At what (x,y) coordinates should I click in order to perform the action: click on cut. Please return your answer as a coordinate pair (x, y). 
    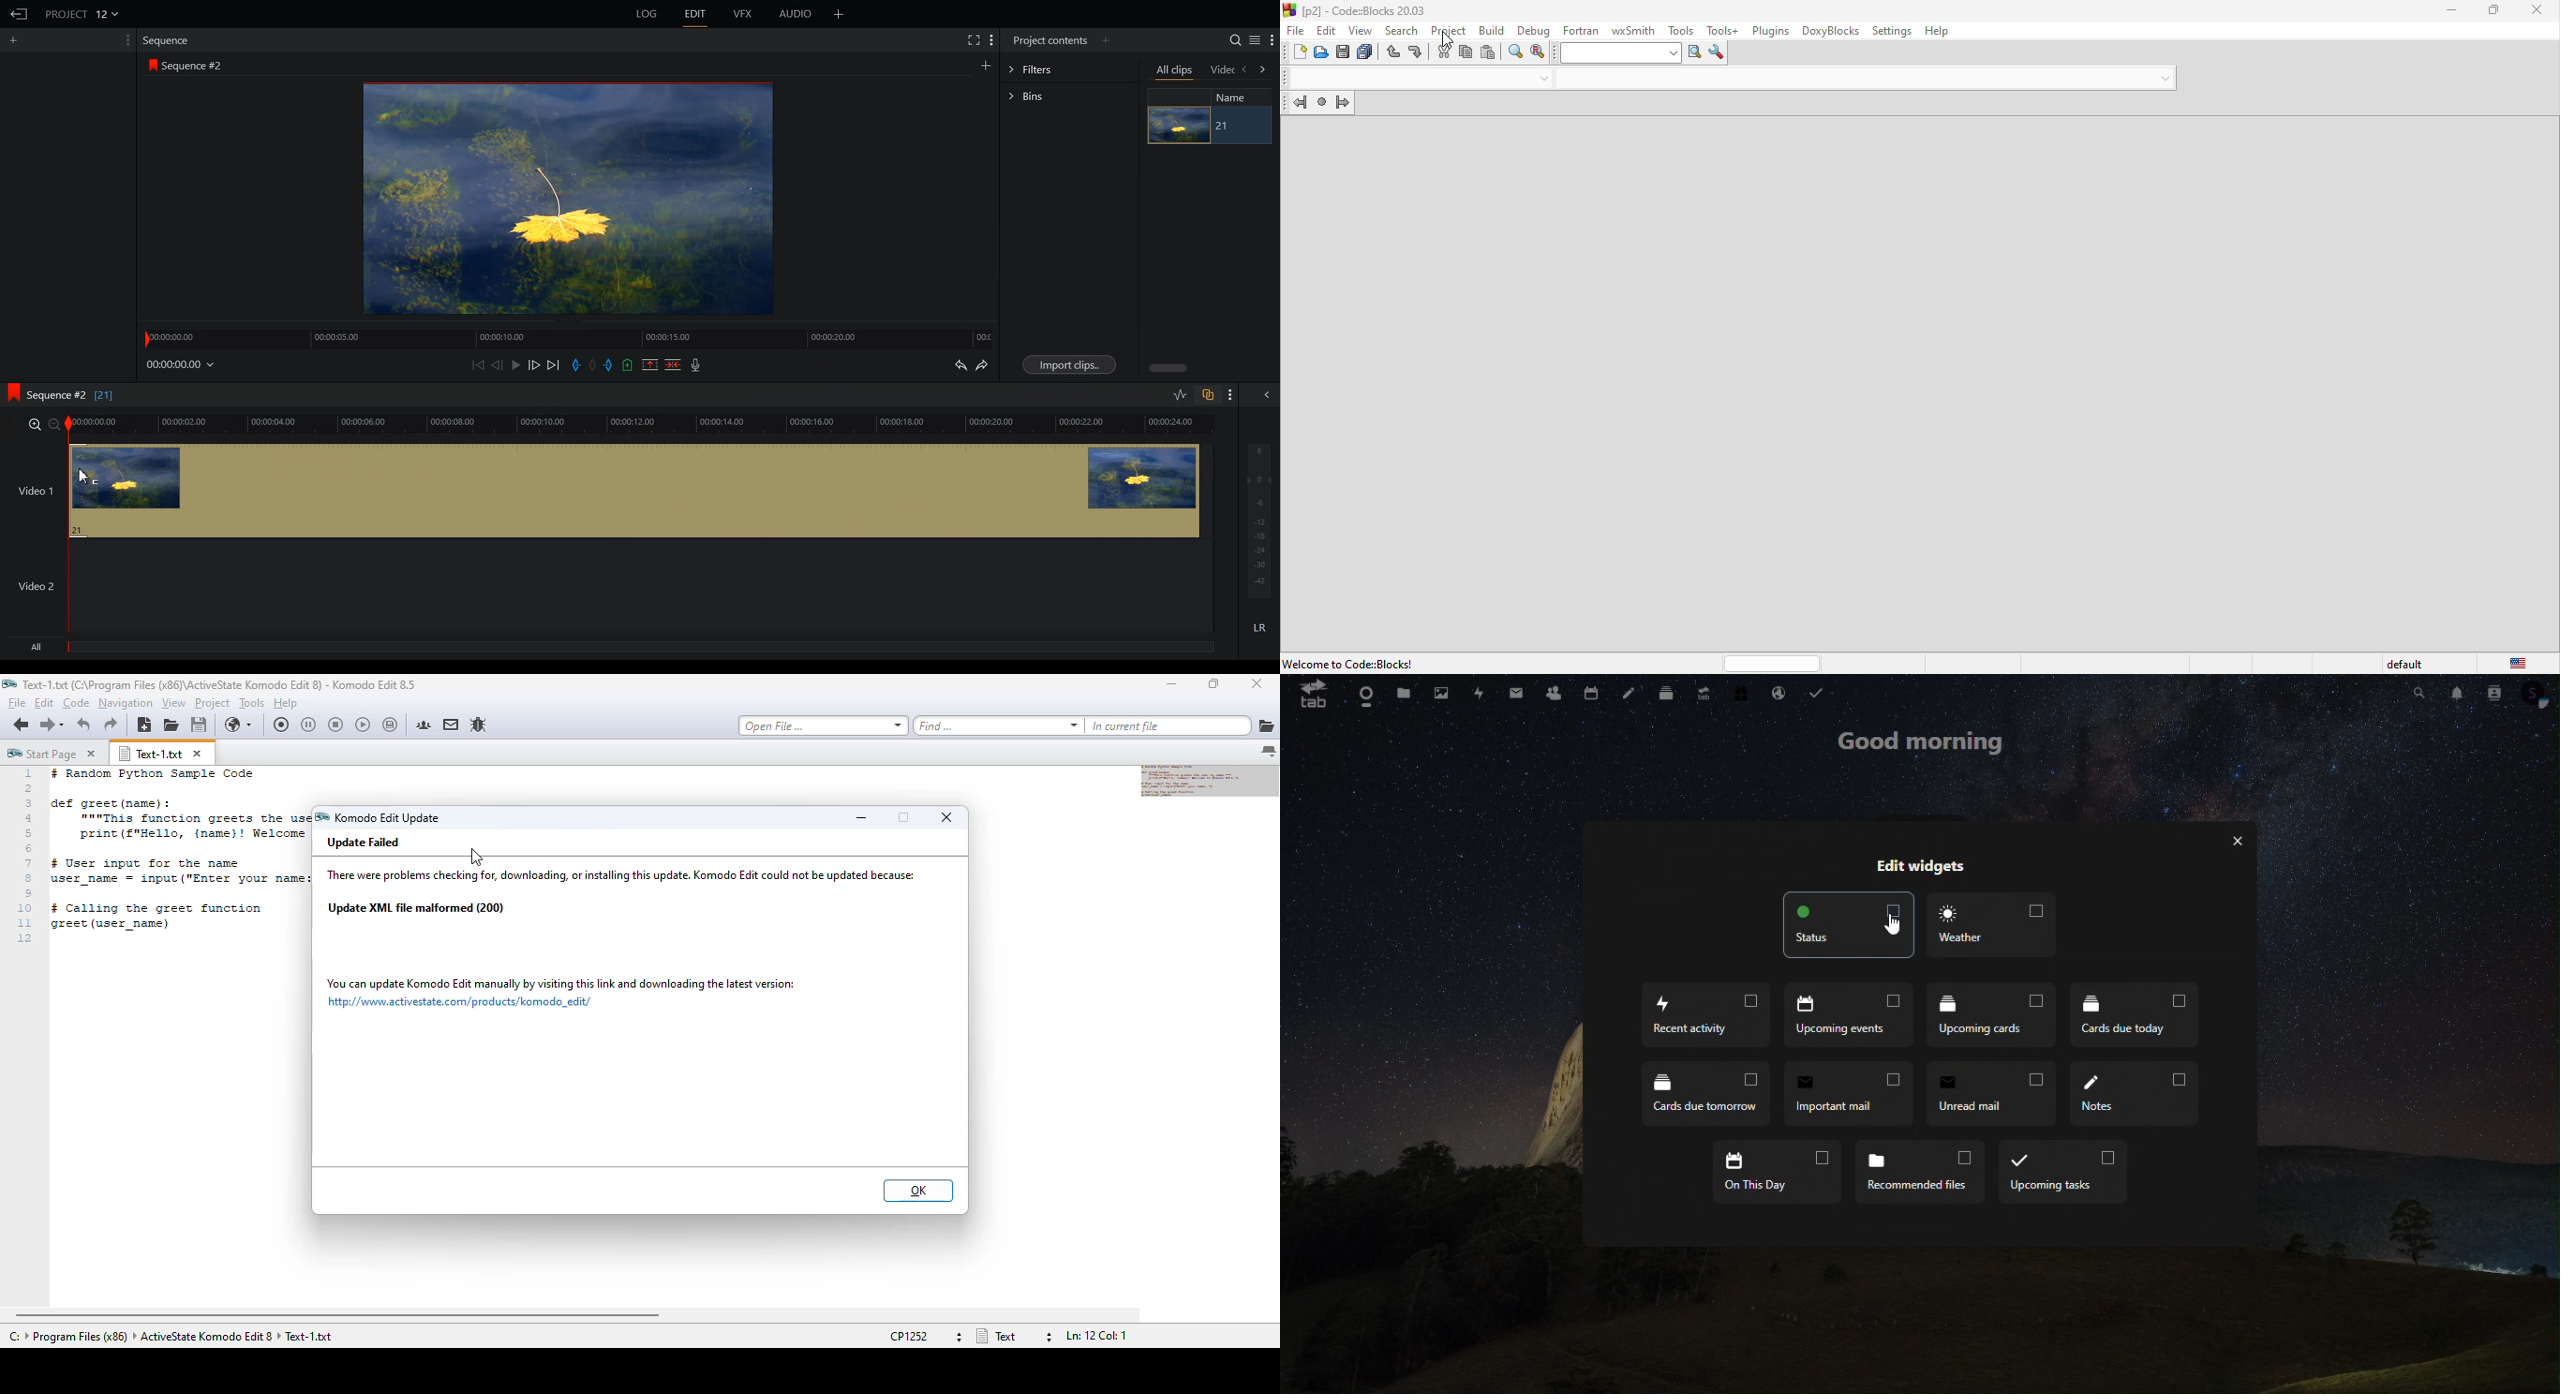
    Looking at the image, I should click on (1442, 52).